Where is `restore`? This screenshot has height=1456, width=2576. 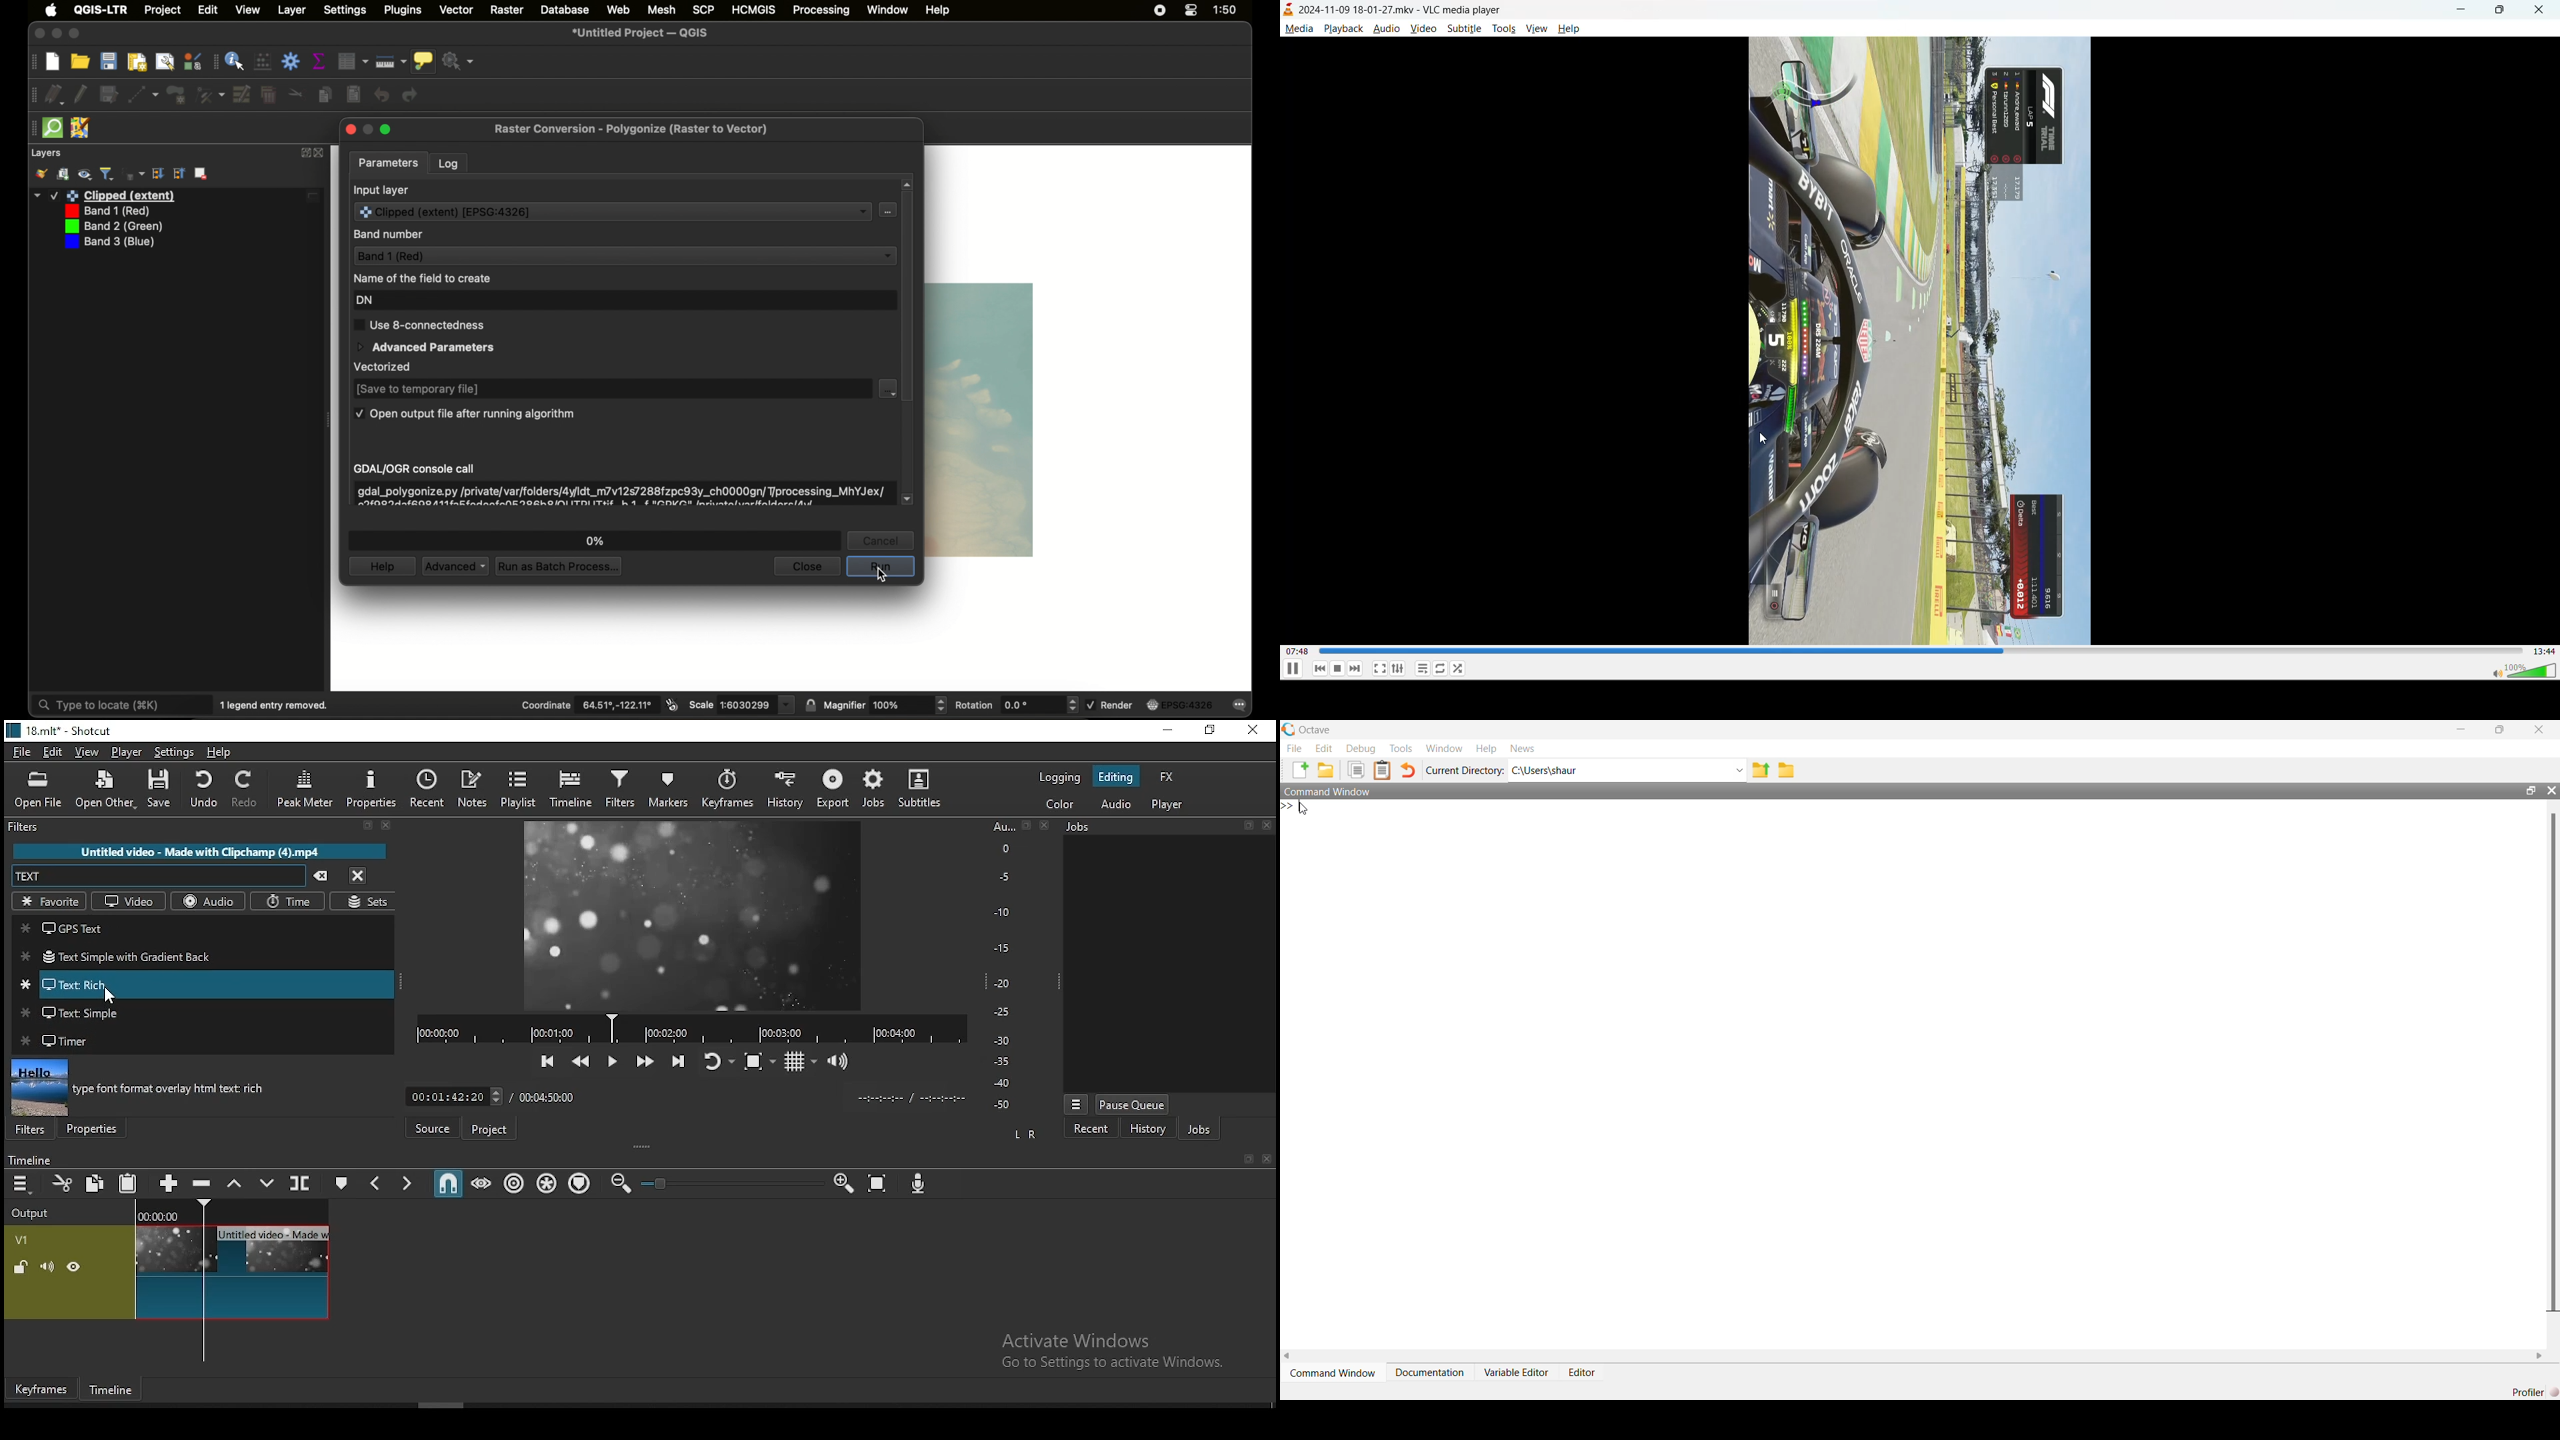 restore is located at coordinates (1212, 729).